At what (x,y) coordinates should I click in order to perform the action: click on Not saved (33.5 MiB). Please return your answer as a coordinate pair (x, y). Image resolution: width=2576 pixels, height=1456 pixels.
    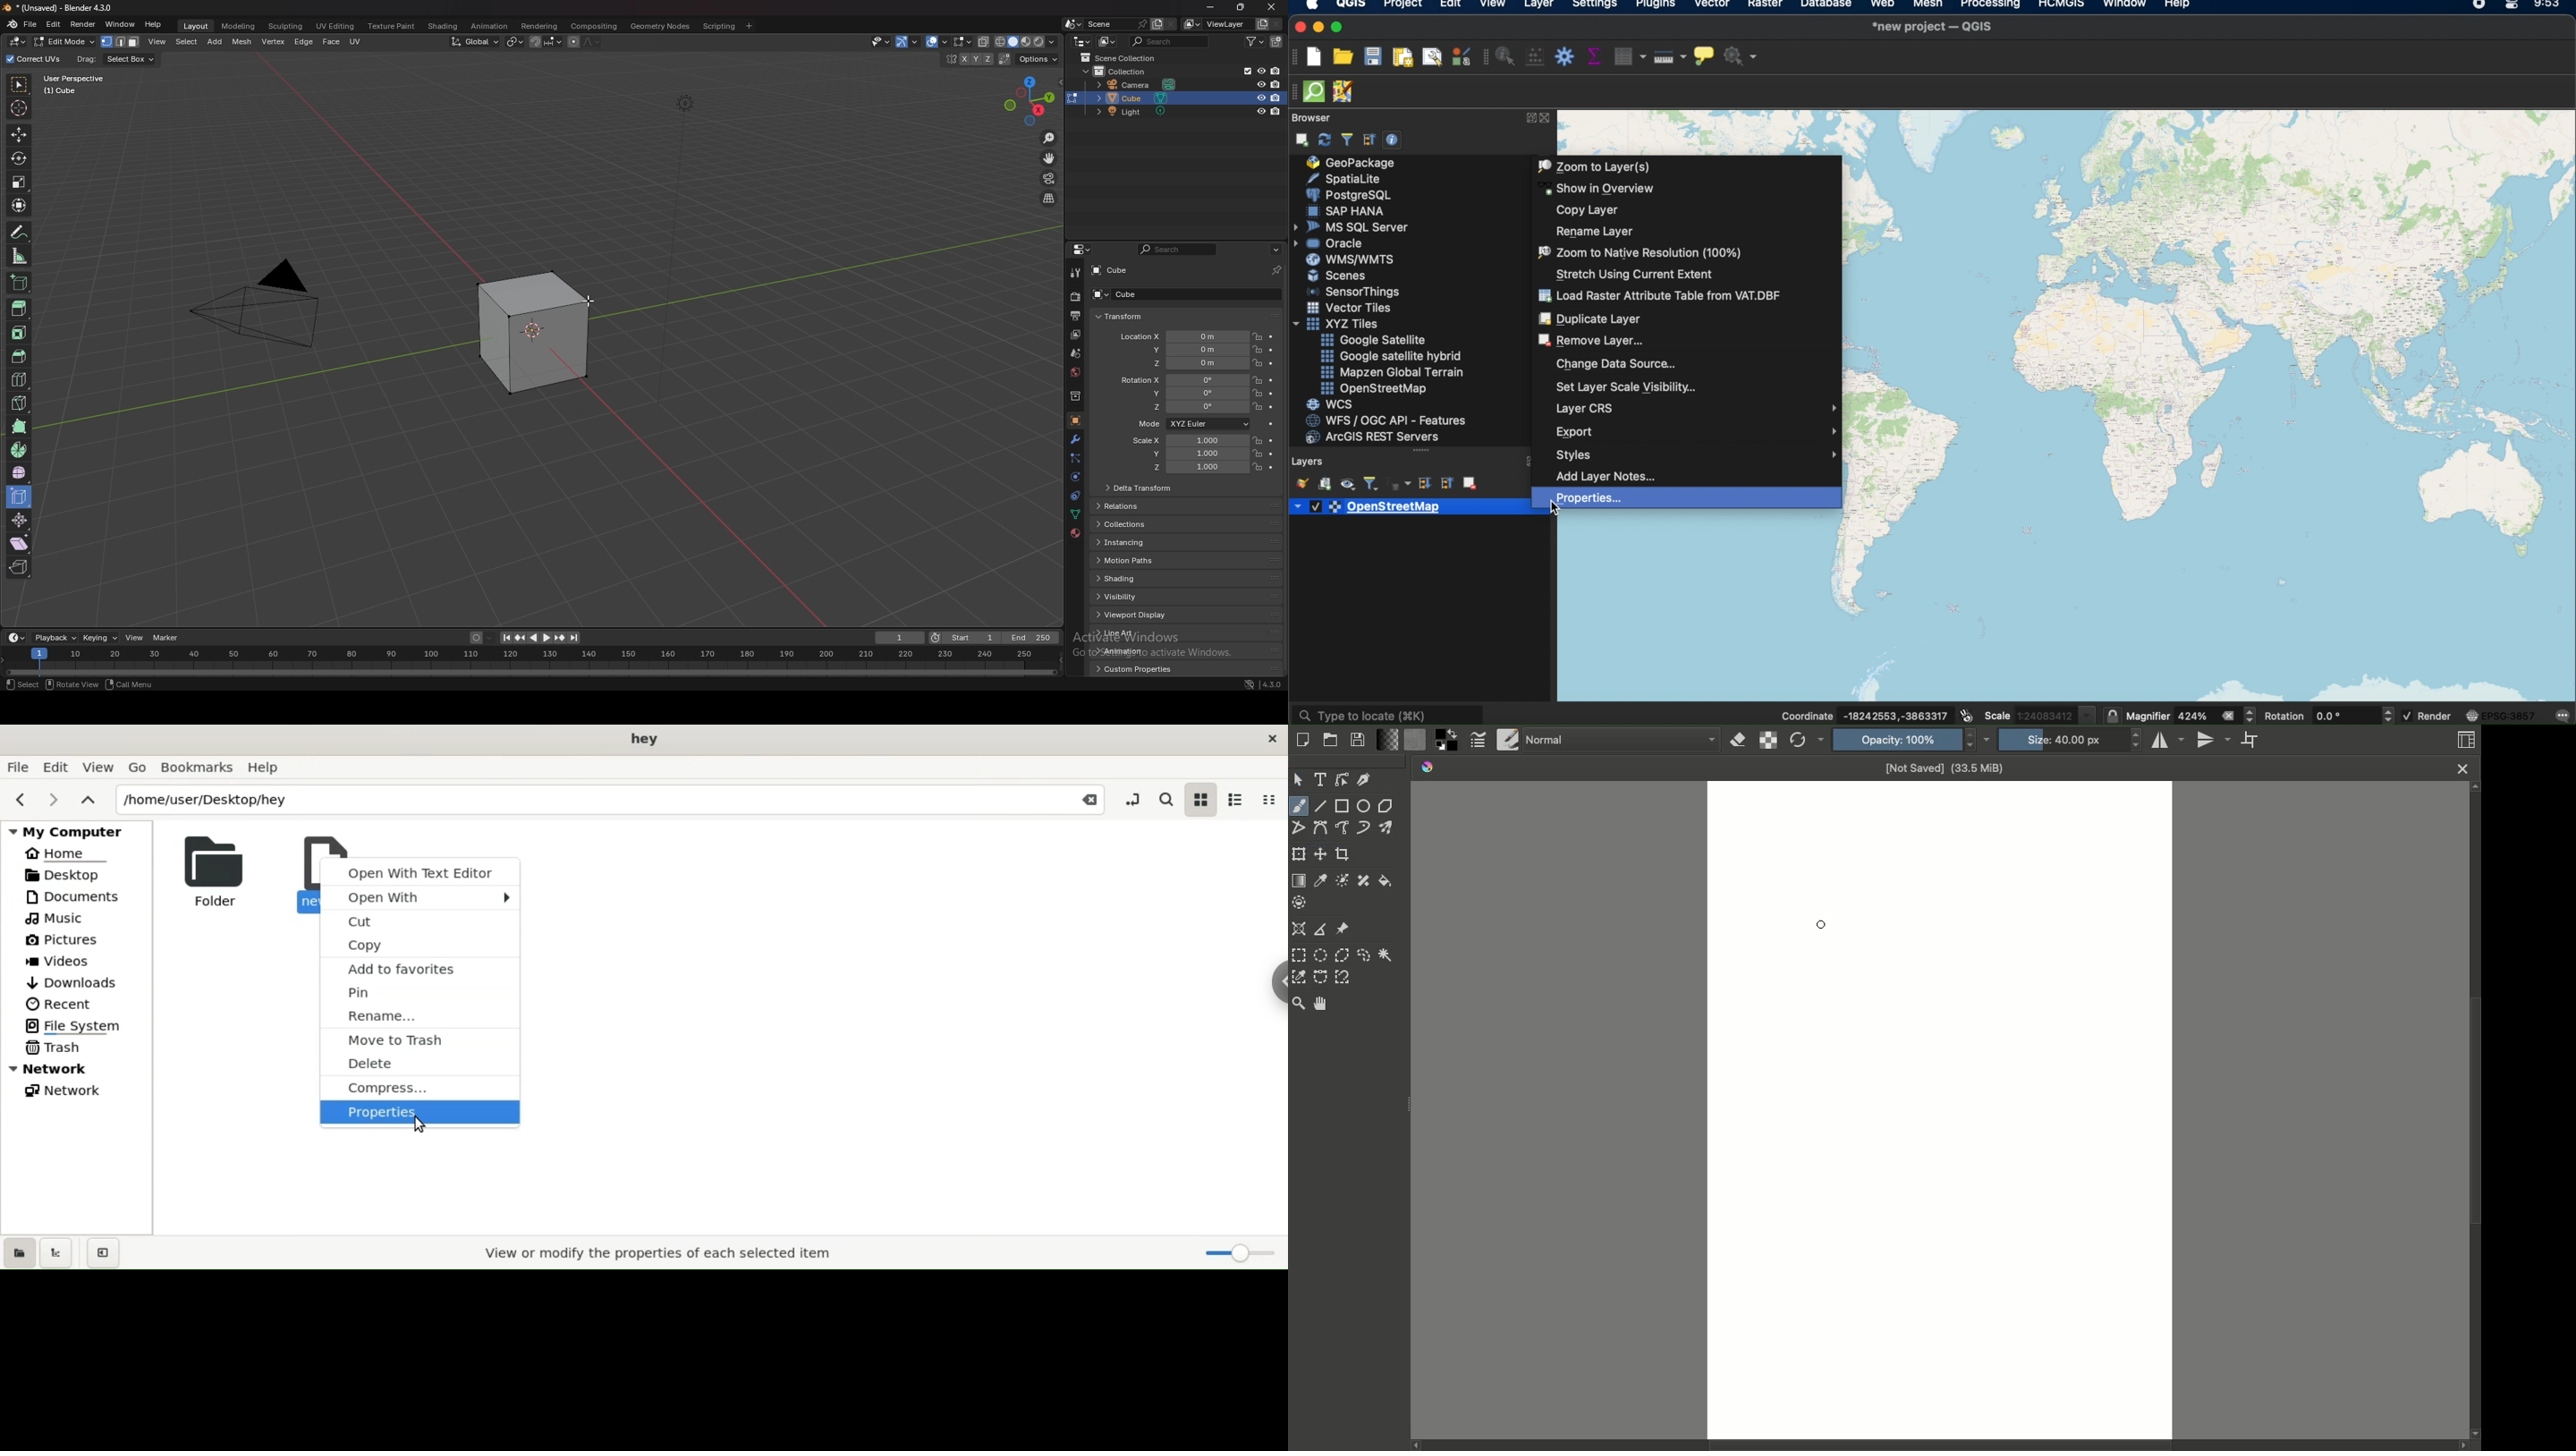
    Looking at the image, I should click on (1945, 767).